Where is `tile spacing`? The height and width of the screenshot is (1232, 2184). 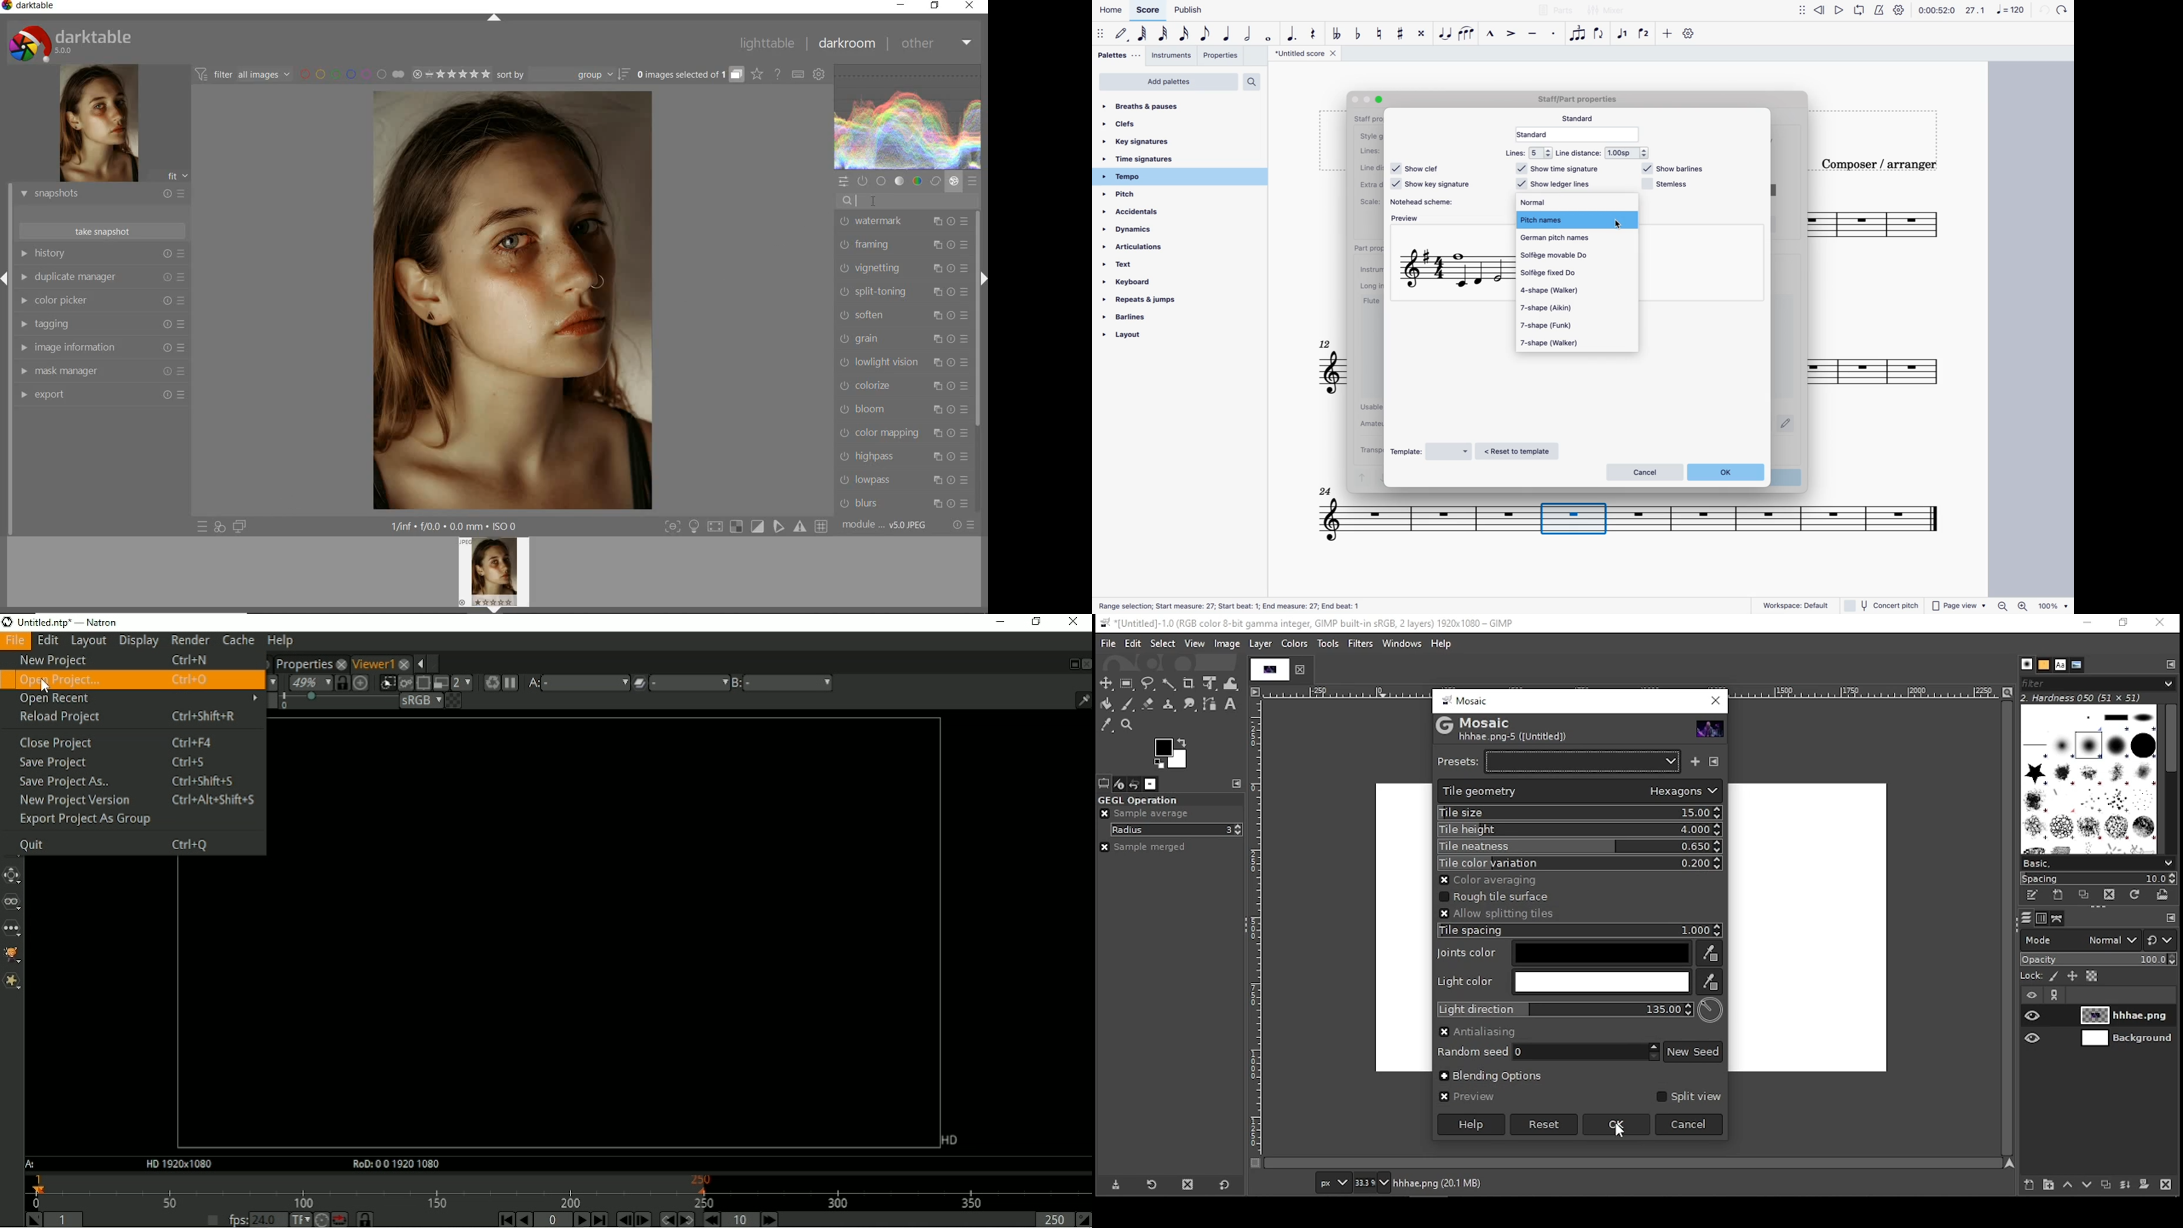
tile spacing is located at coordinates (1581, 930).